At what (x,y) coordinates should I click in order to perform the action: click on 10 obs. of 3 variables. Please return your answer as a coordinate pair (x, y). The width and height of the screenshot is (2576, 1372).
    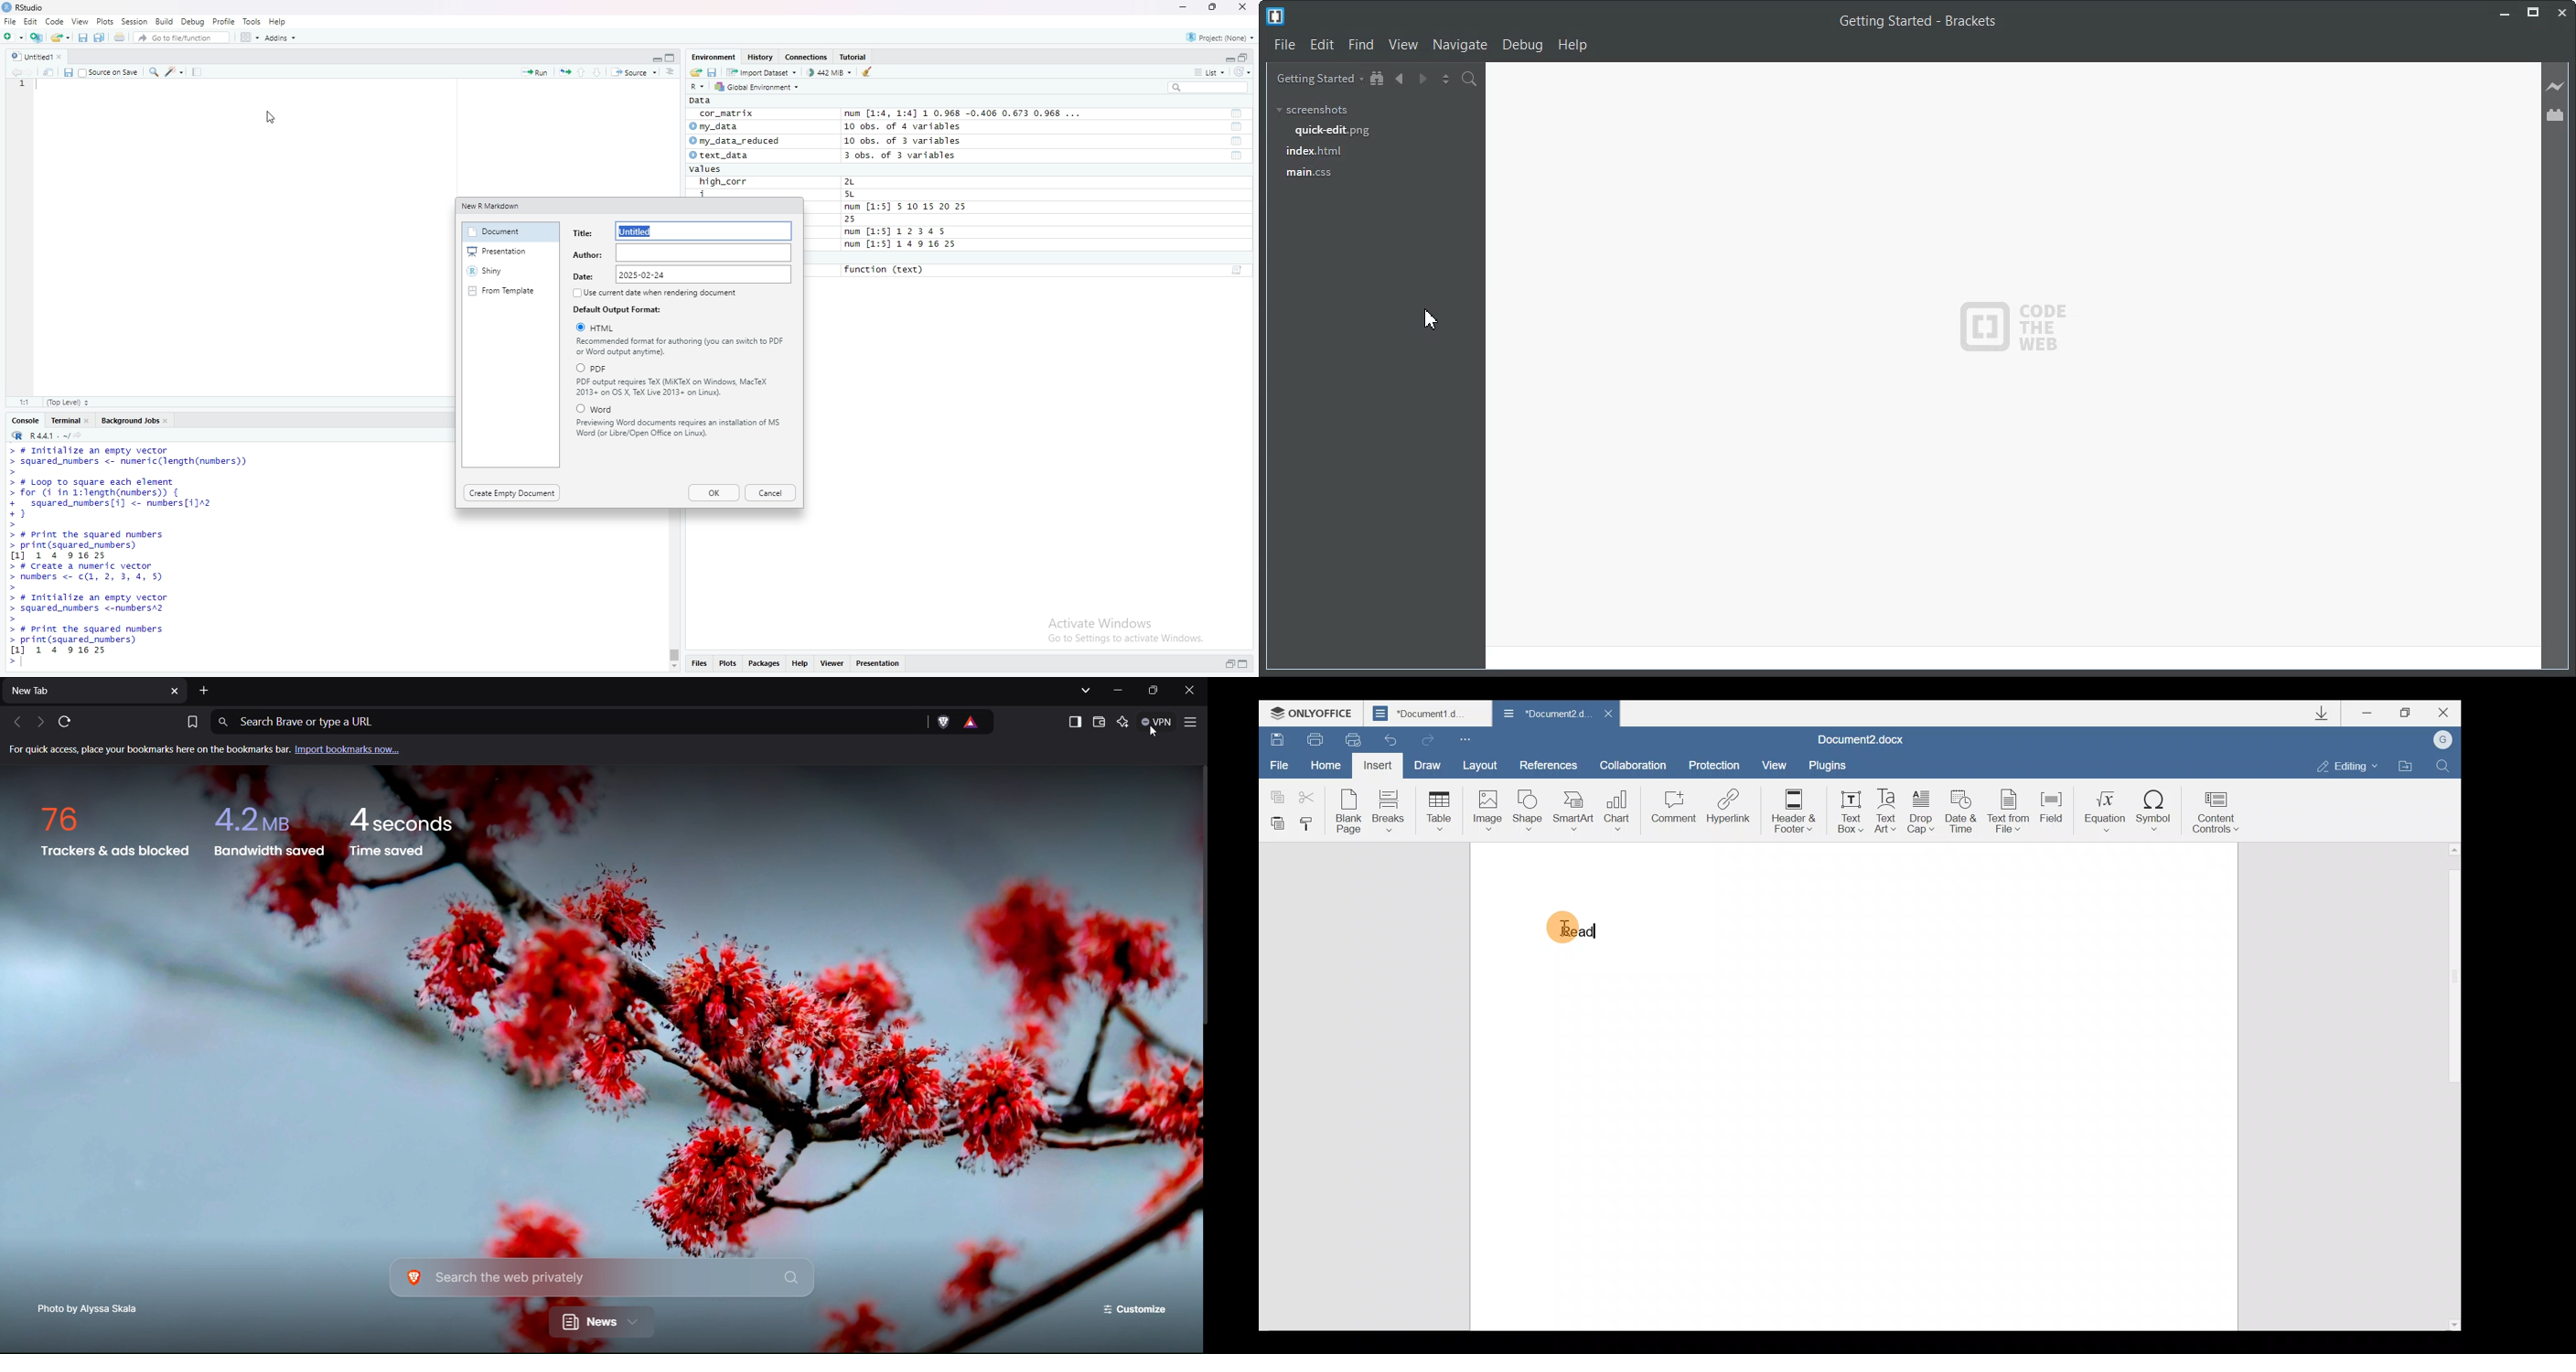
    Looking at the image, I should click on (915, 140).